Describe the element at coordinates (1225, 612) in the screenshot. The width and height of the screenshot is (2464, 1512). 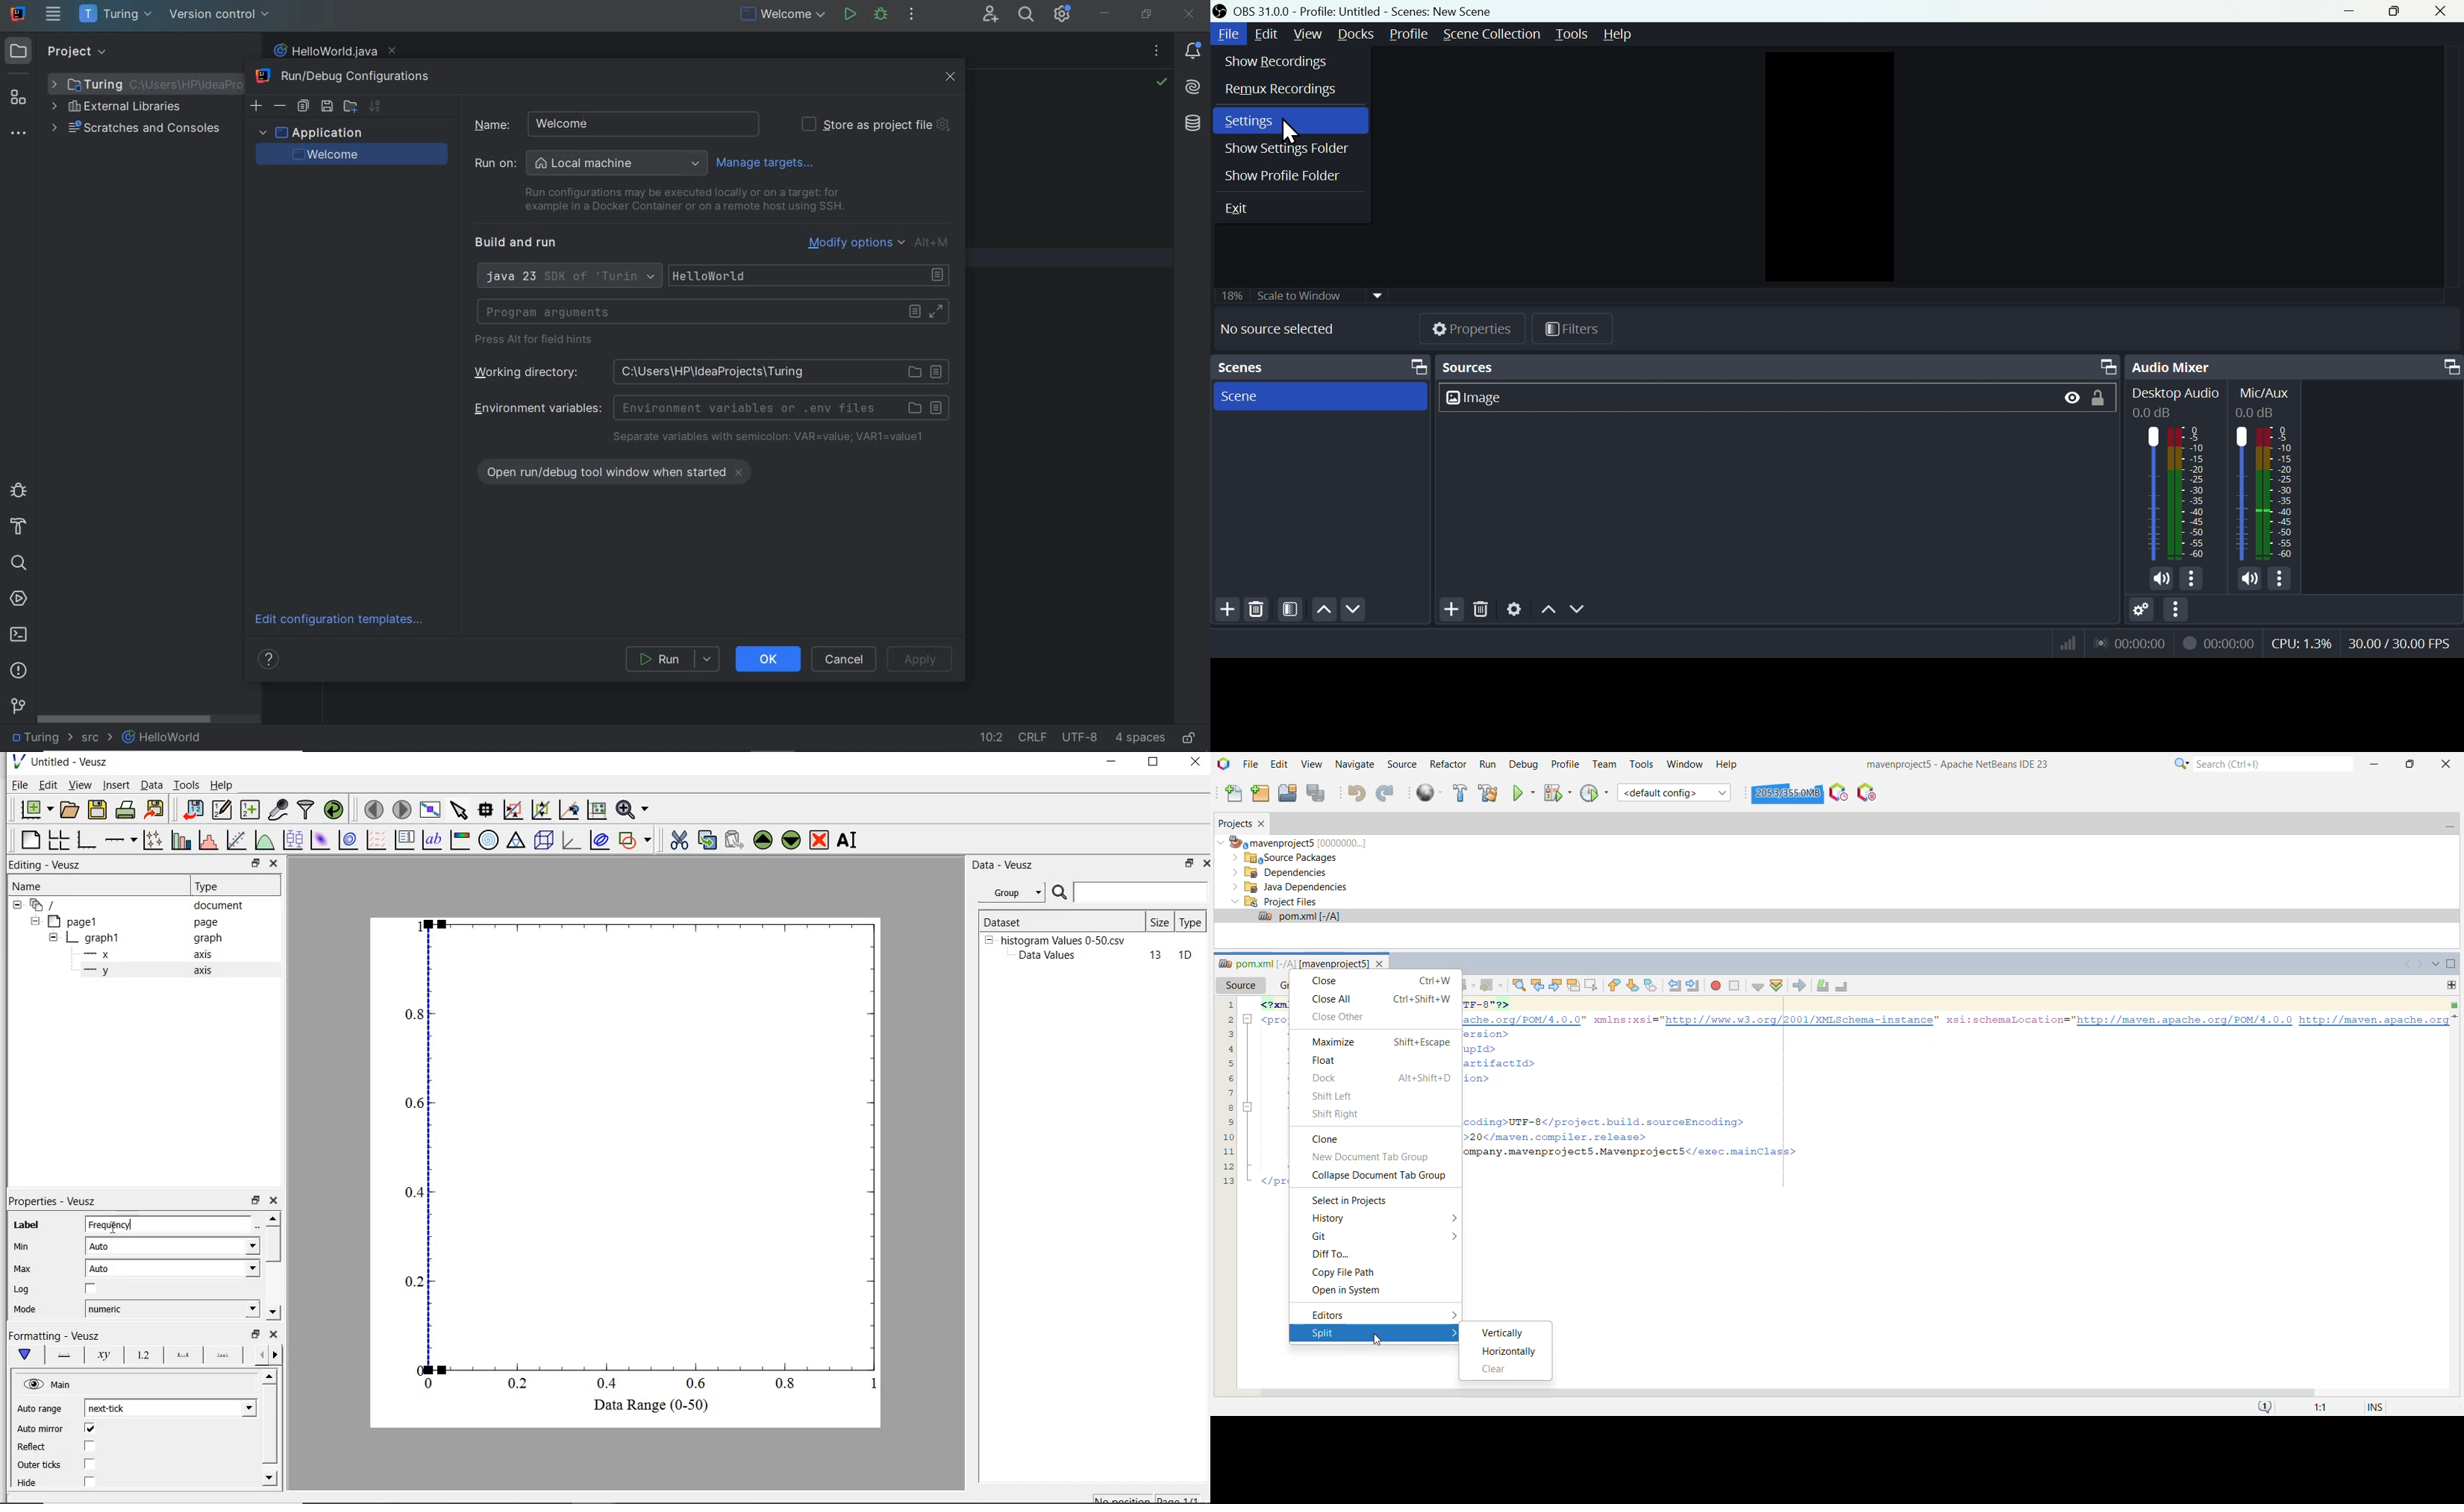
I see `Add` at that location.